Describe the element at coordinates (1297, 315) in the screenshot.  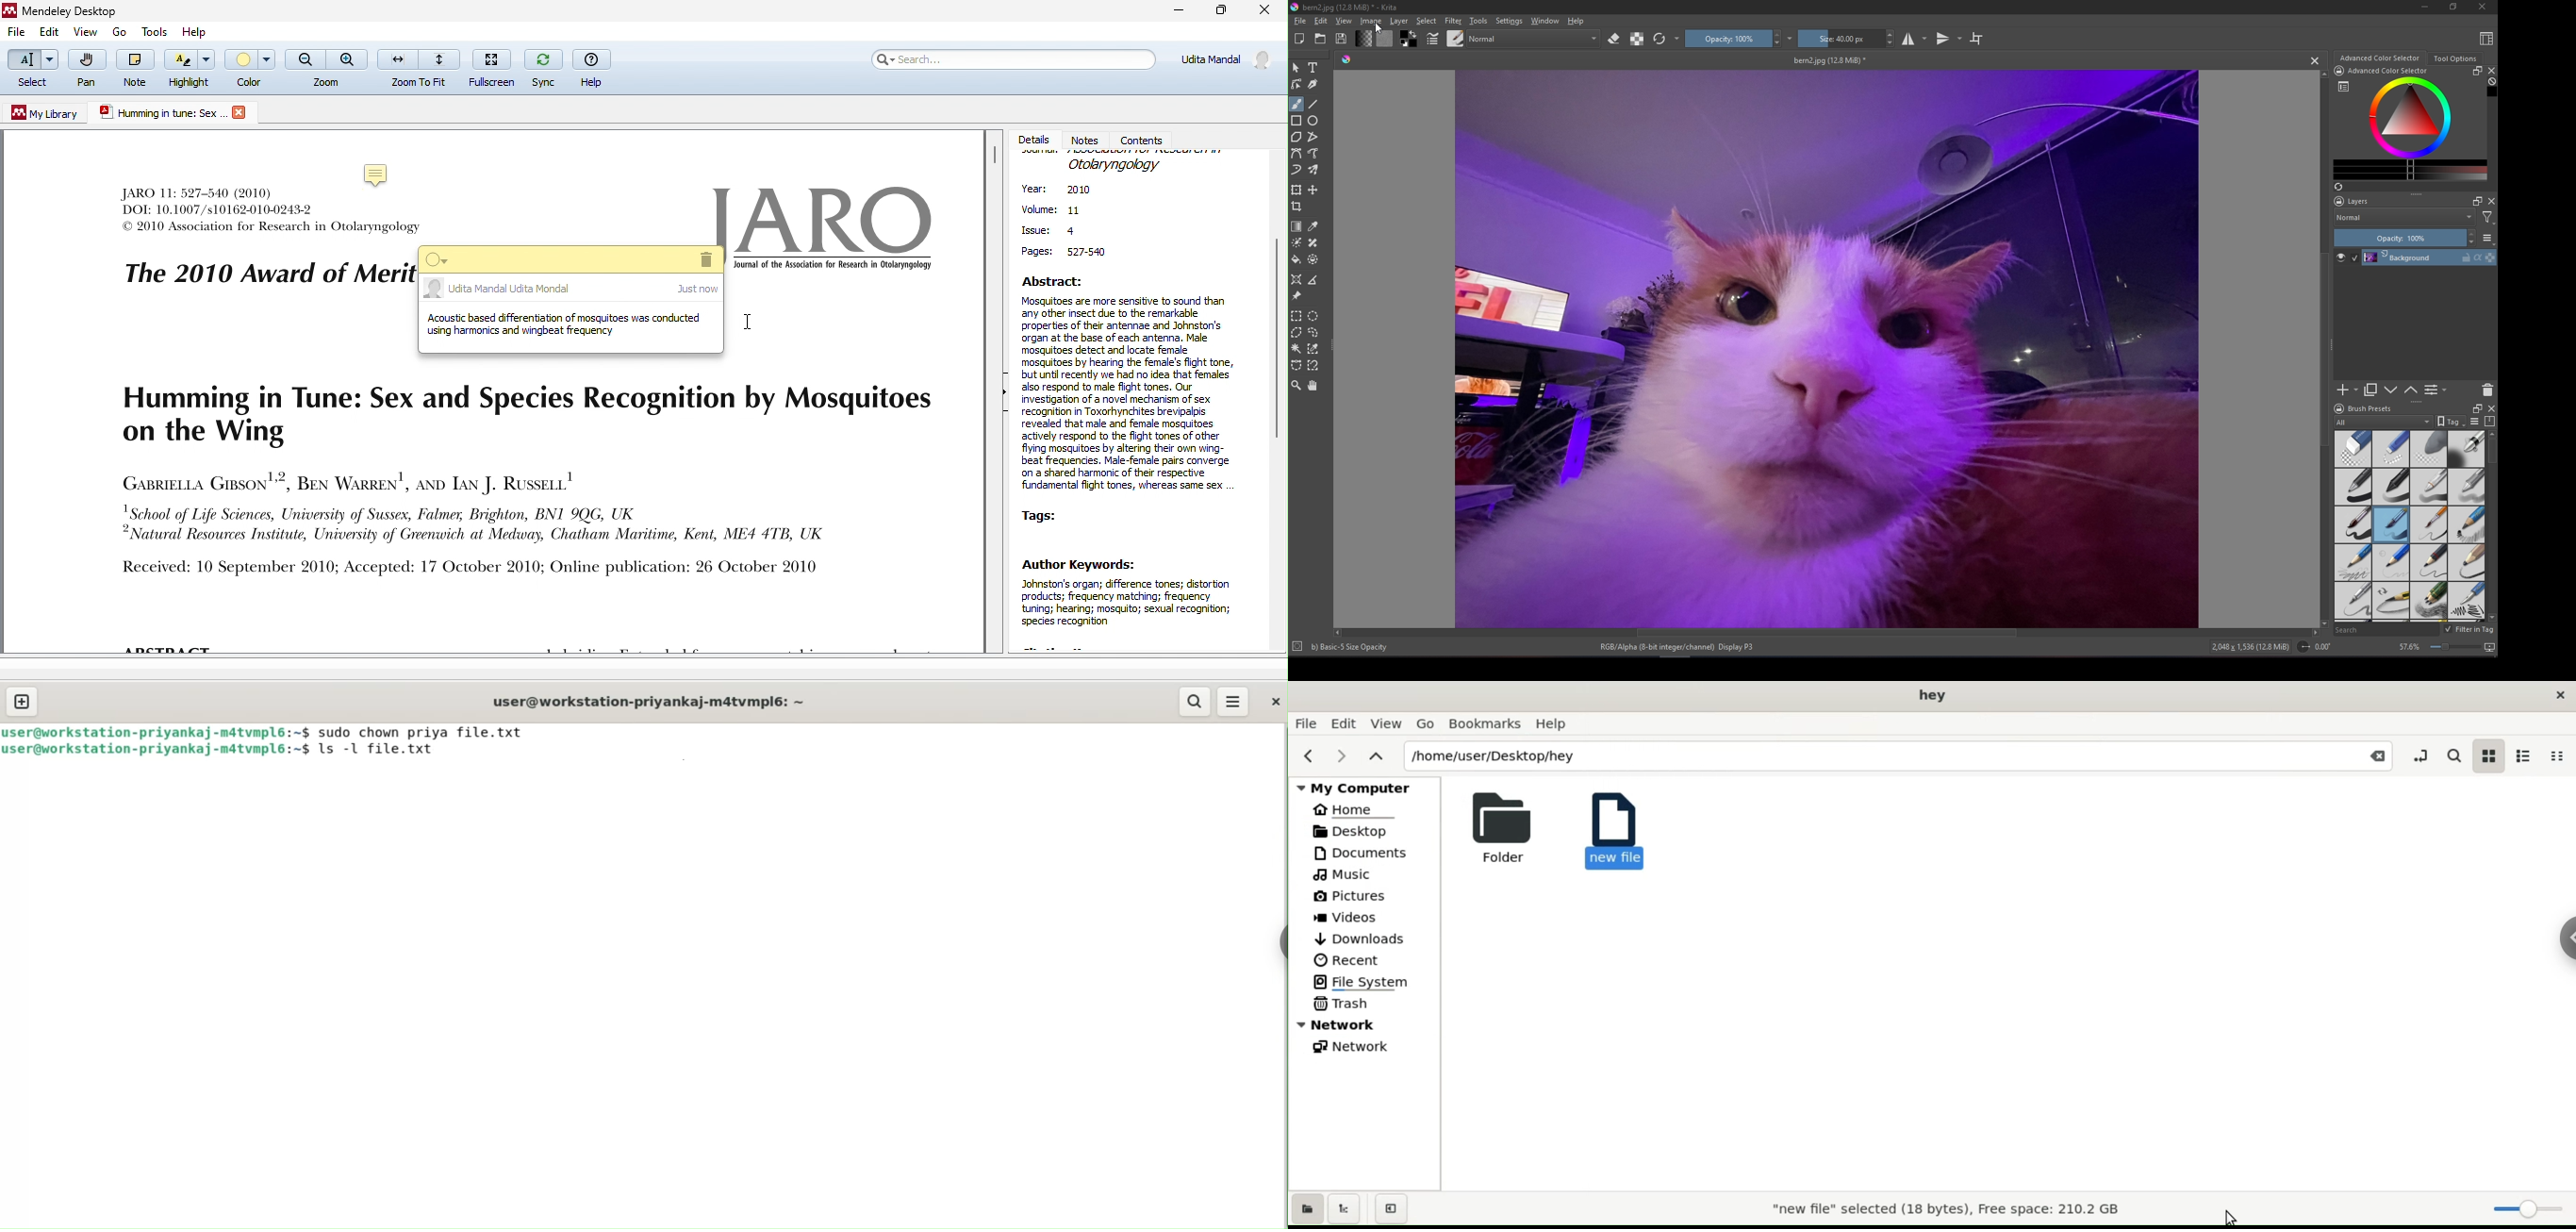
I see `Rectangular selection tool` at that location.